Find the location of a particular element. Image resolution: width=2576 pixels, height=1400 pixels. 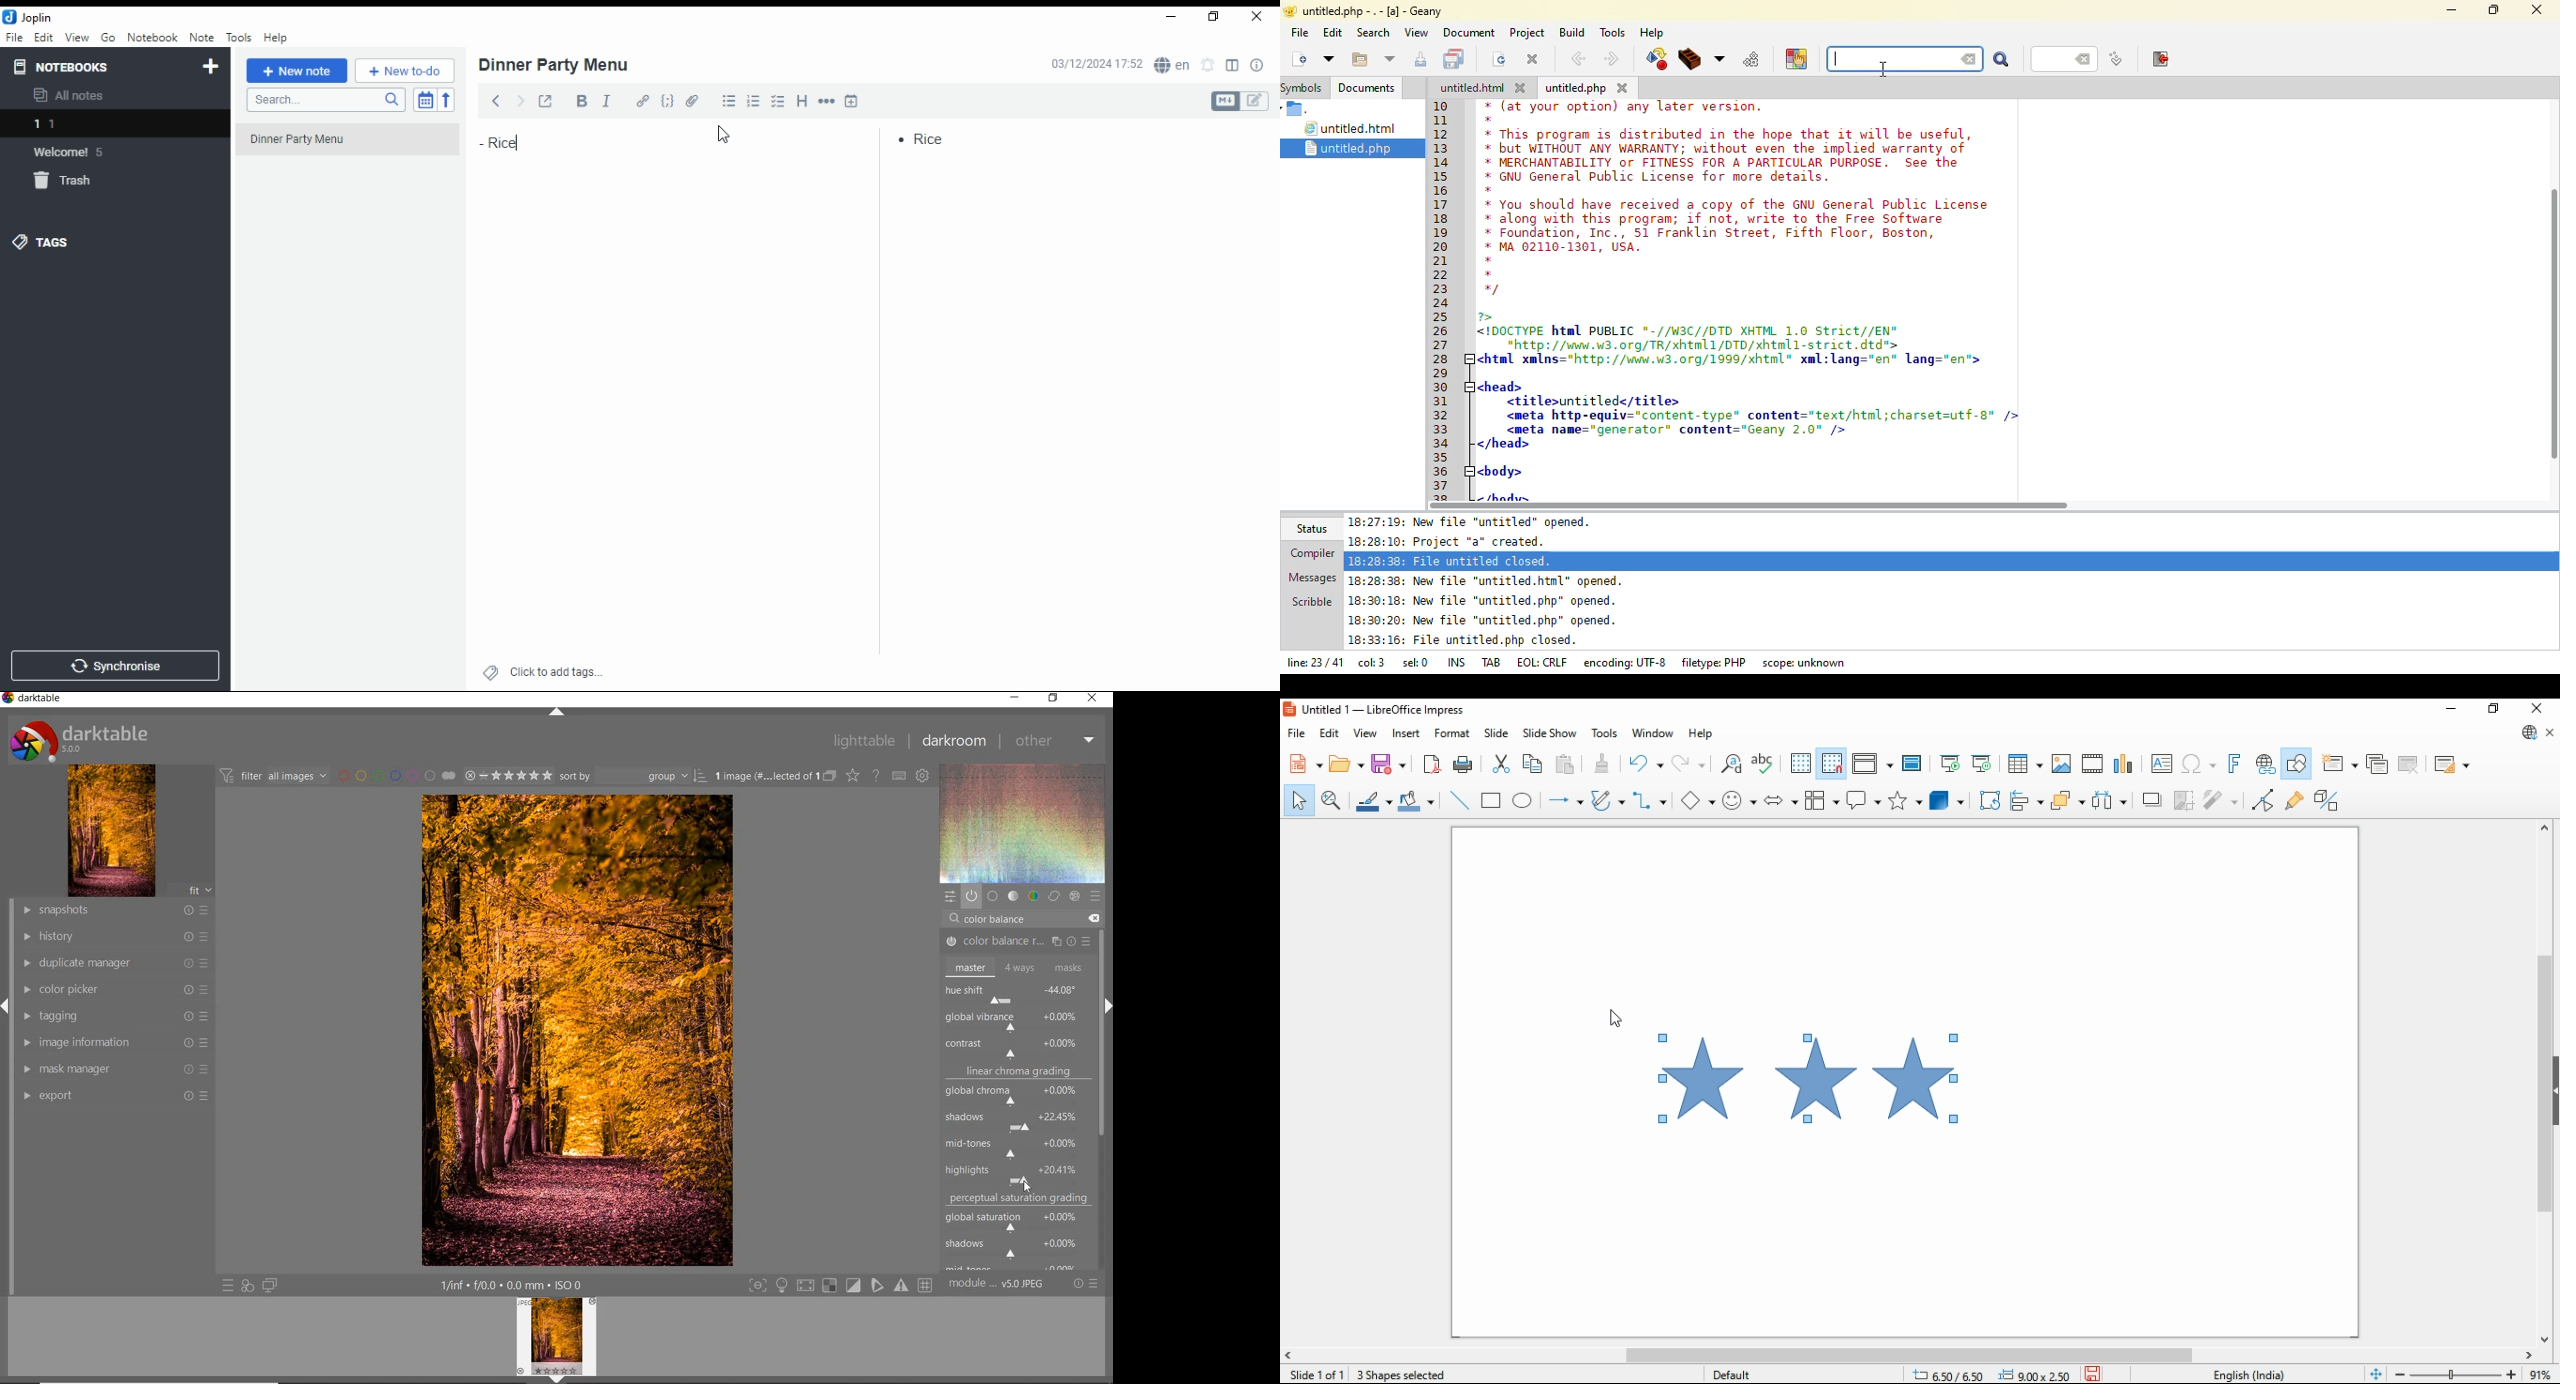

close window is located at coordinates (1256, 18).